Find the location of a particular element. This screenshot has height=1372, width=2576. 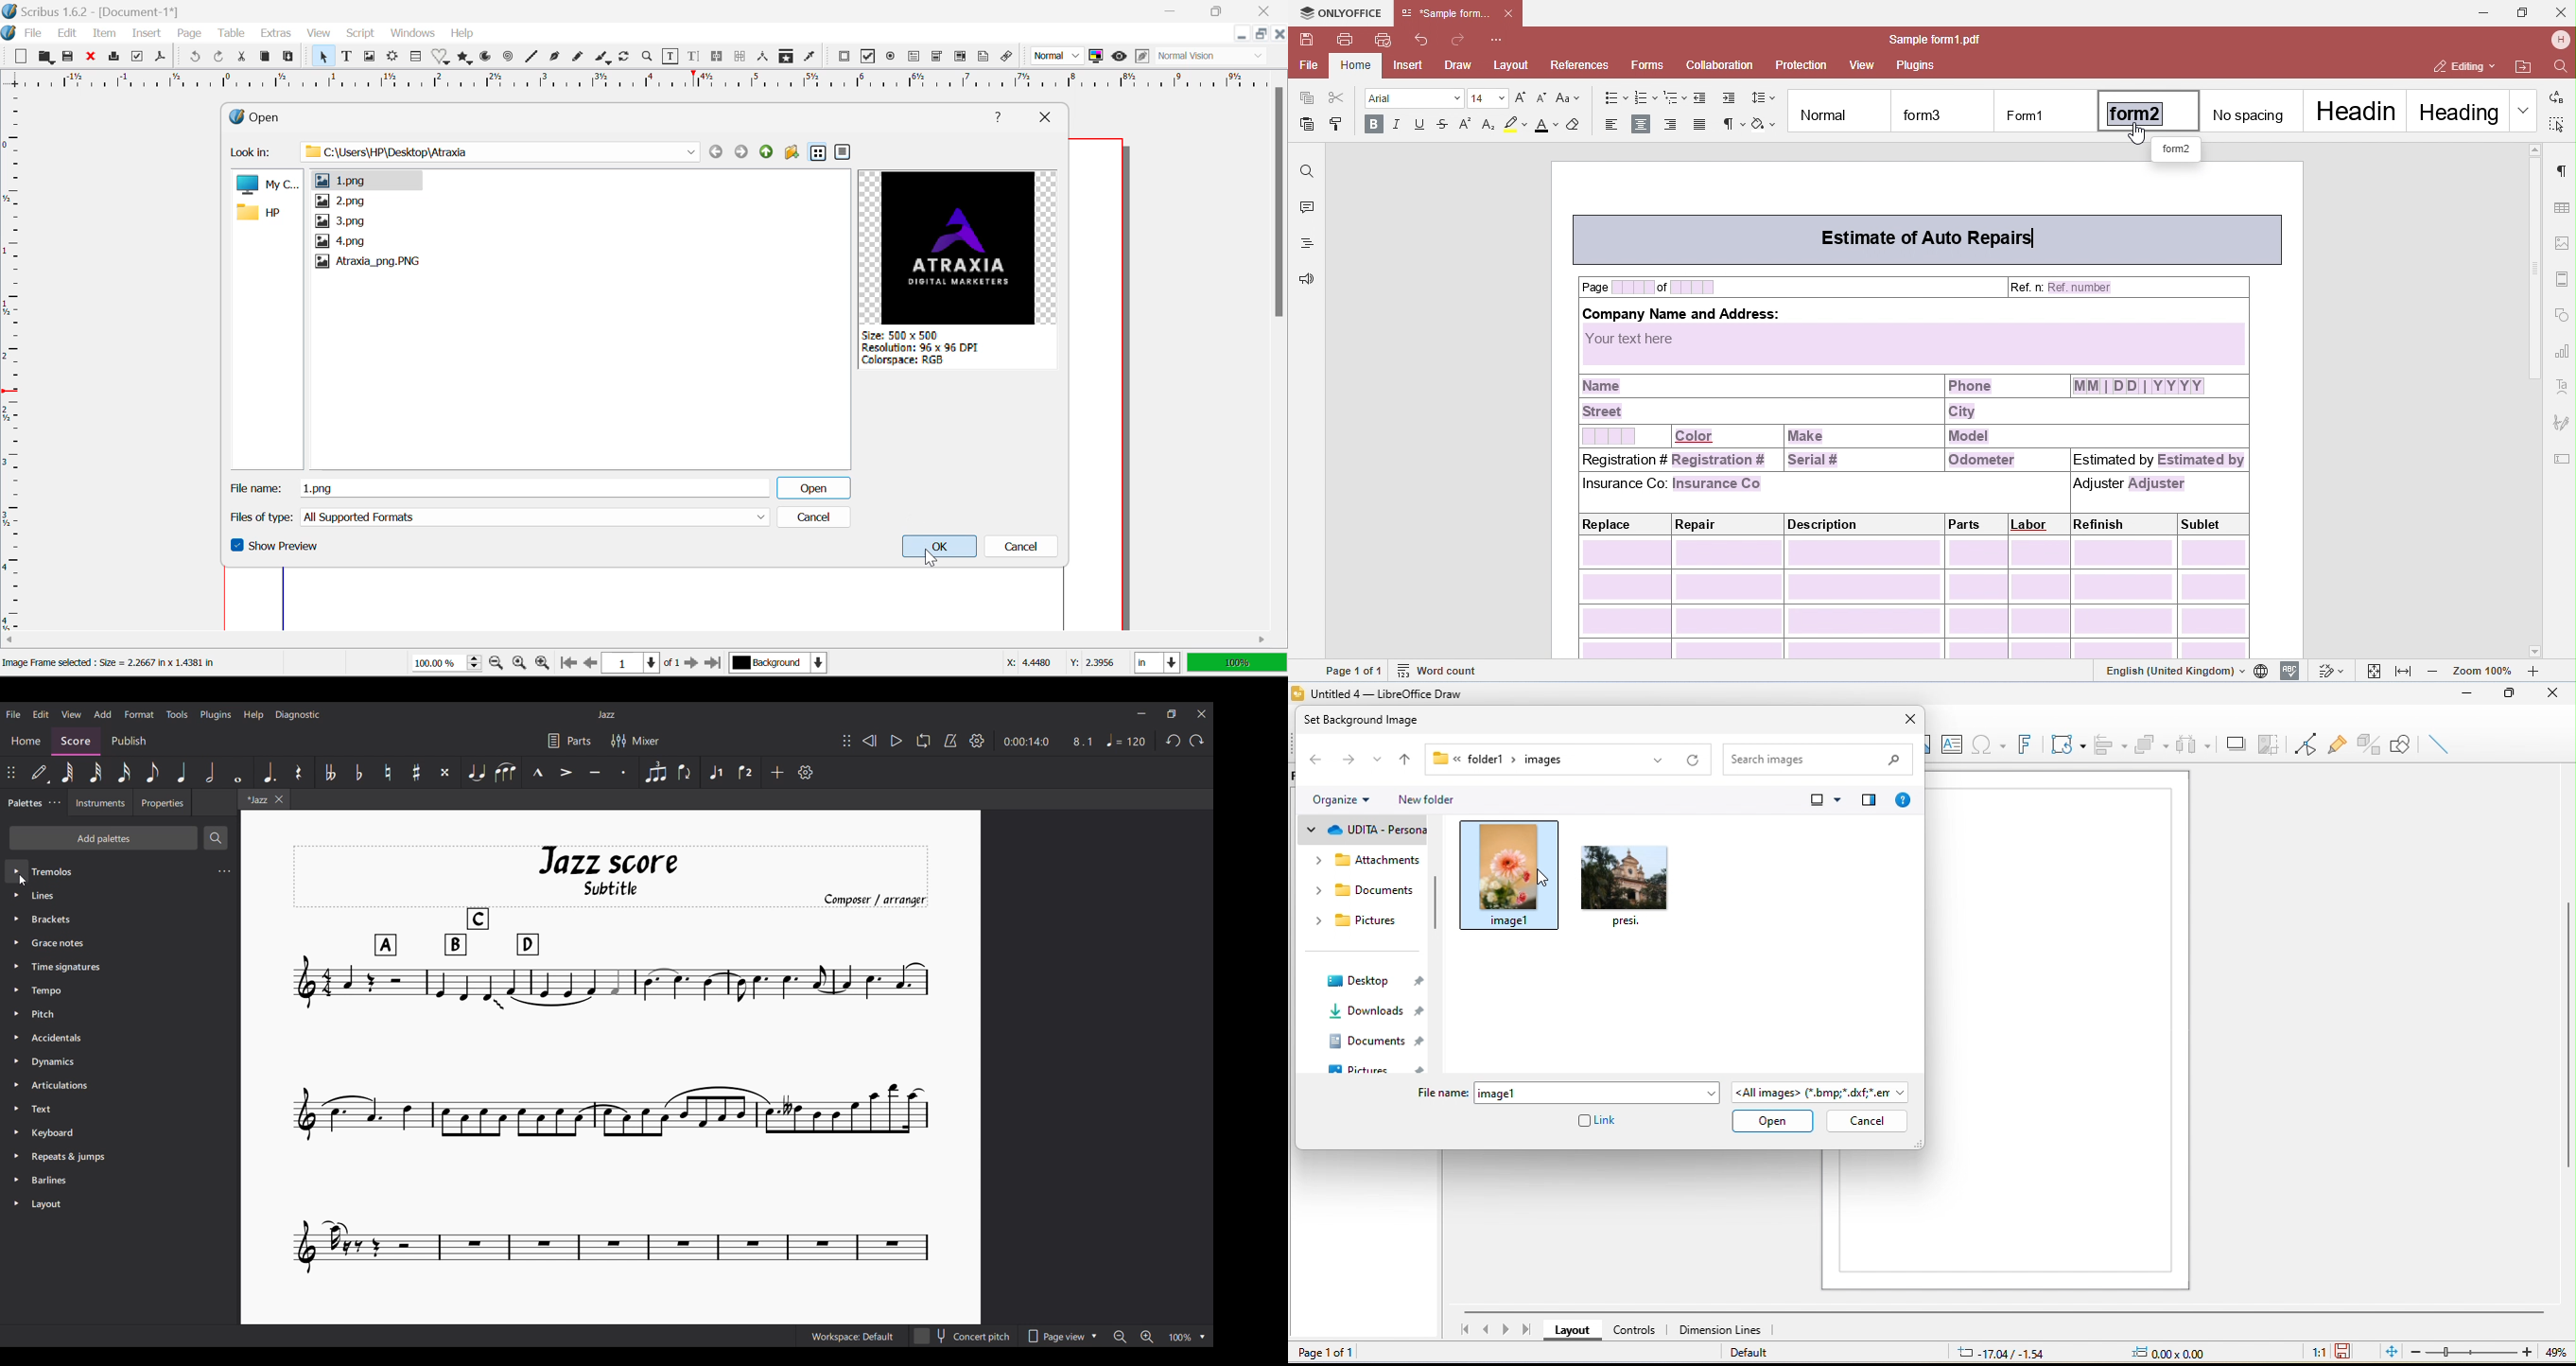

Freehand Curve is located at coordinates (579, 56).